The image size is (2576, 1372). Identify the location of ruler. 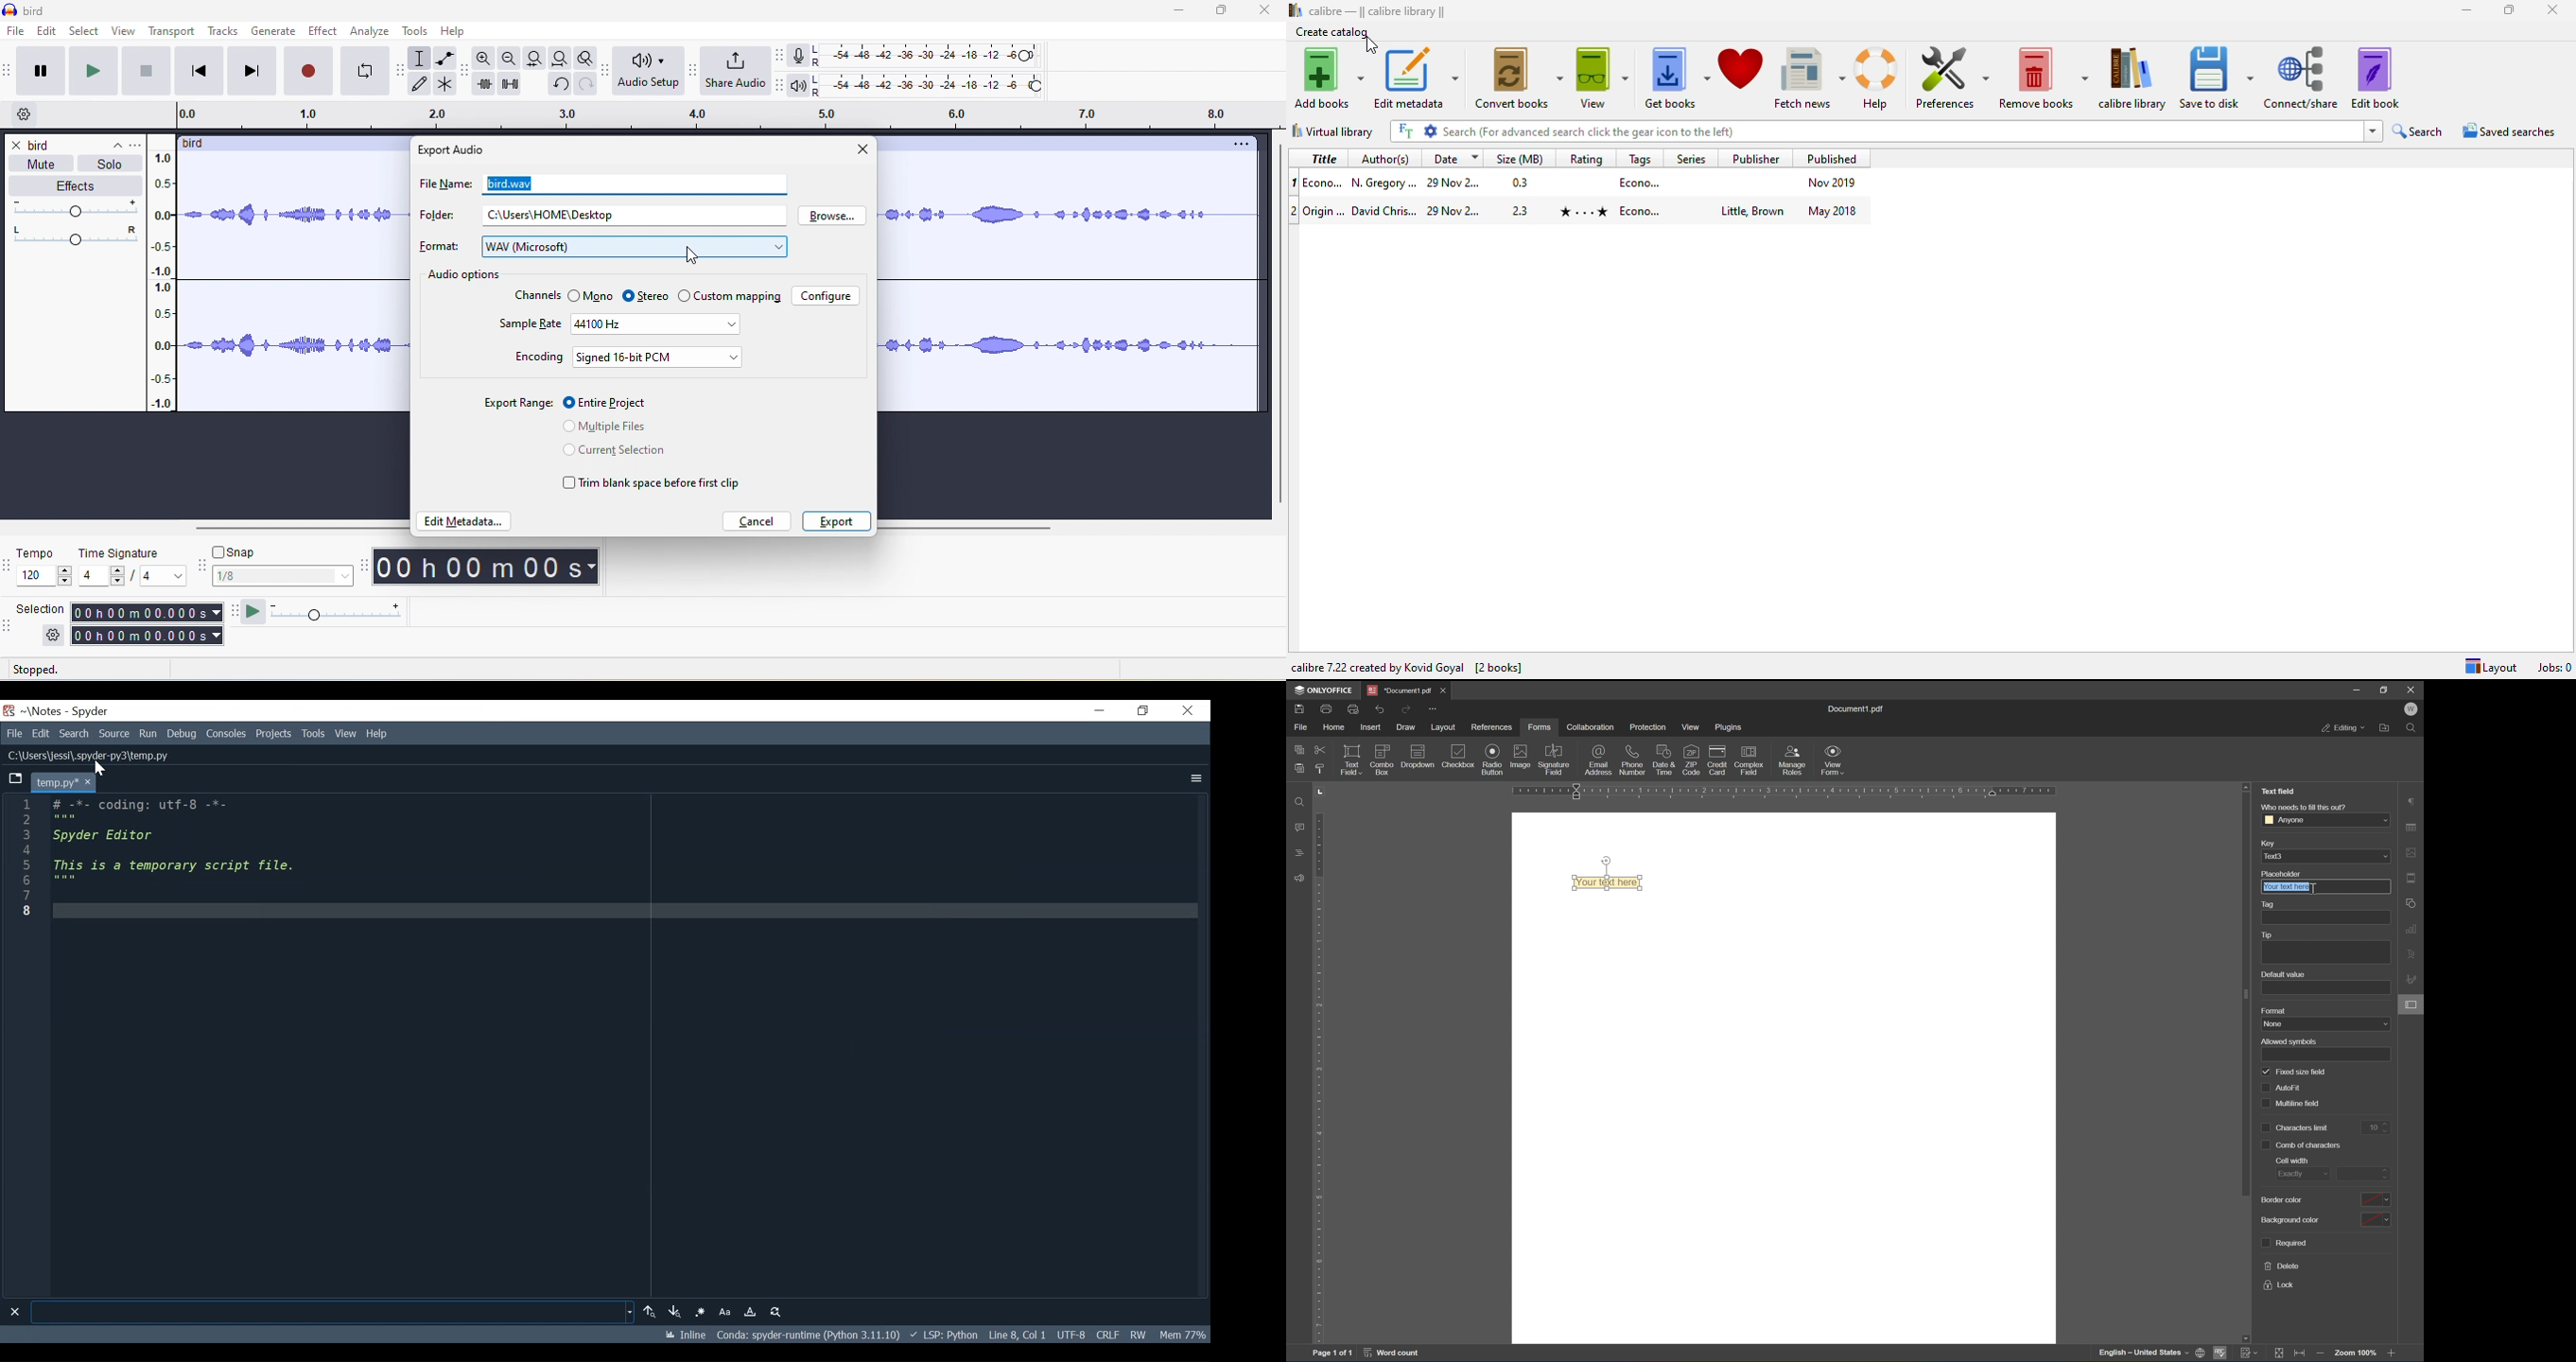
(1319, 1078).